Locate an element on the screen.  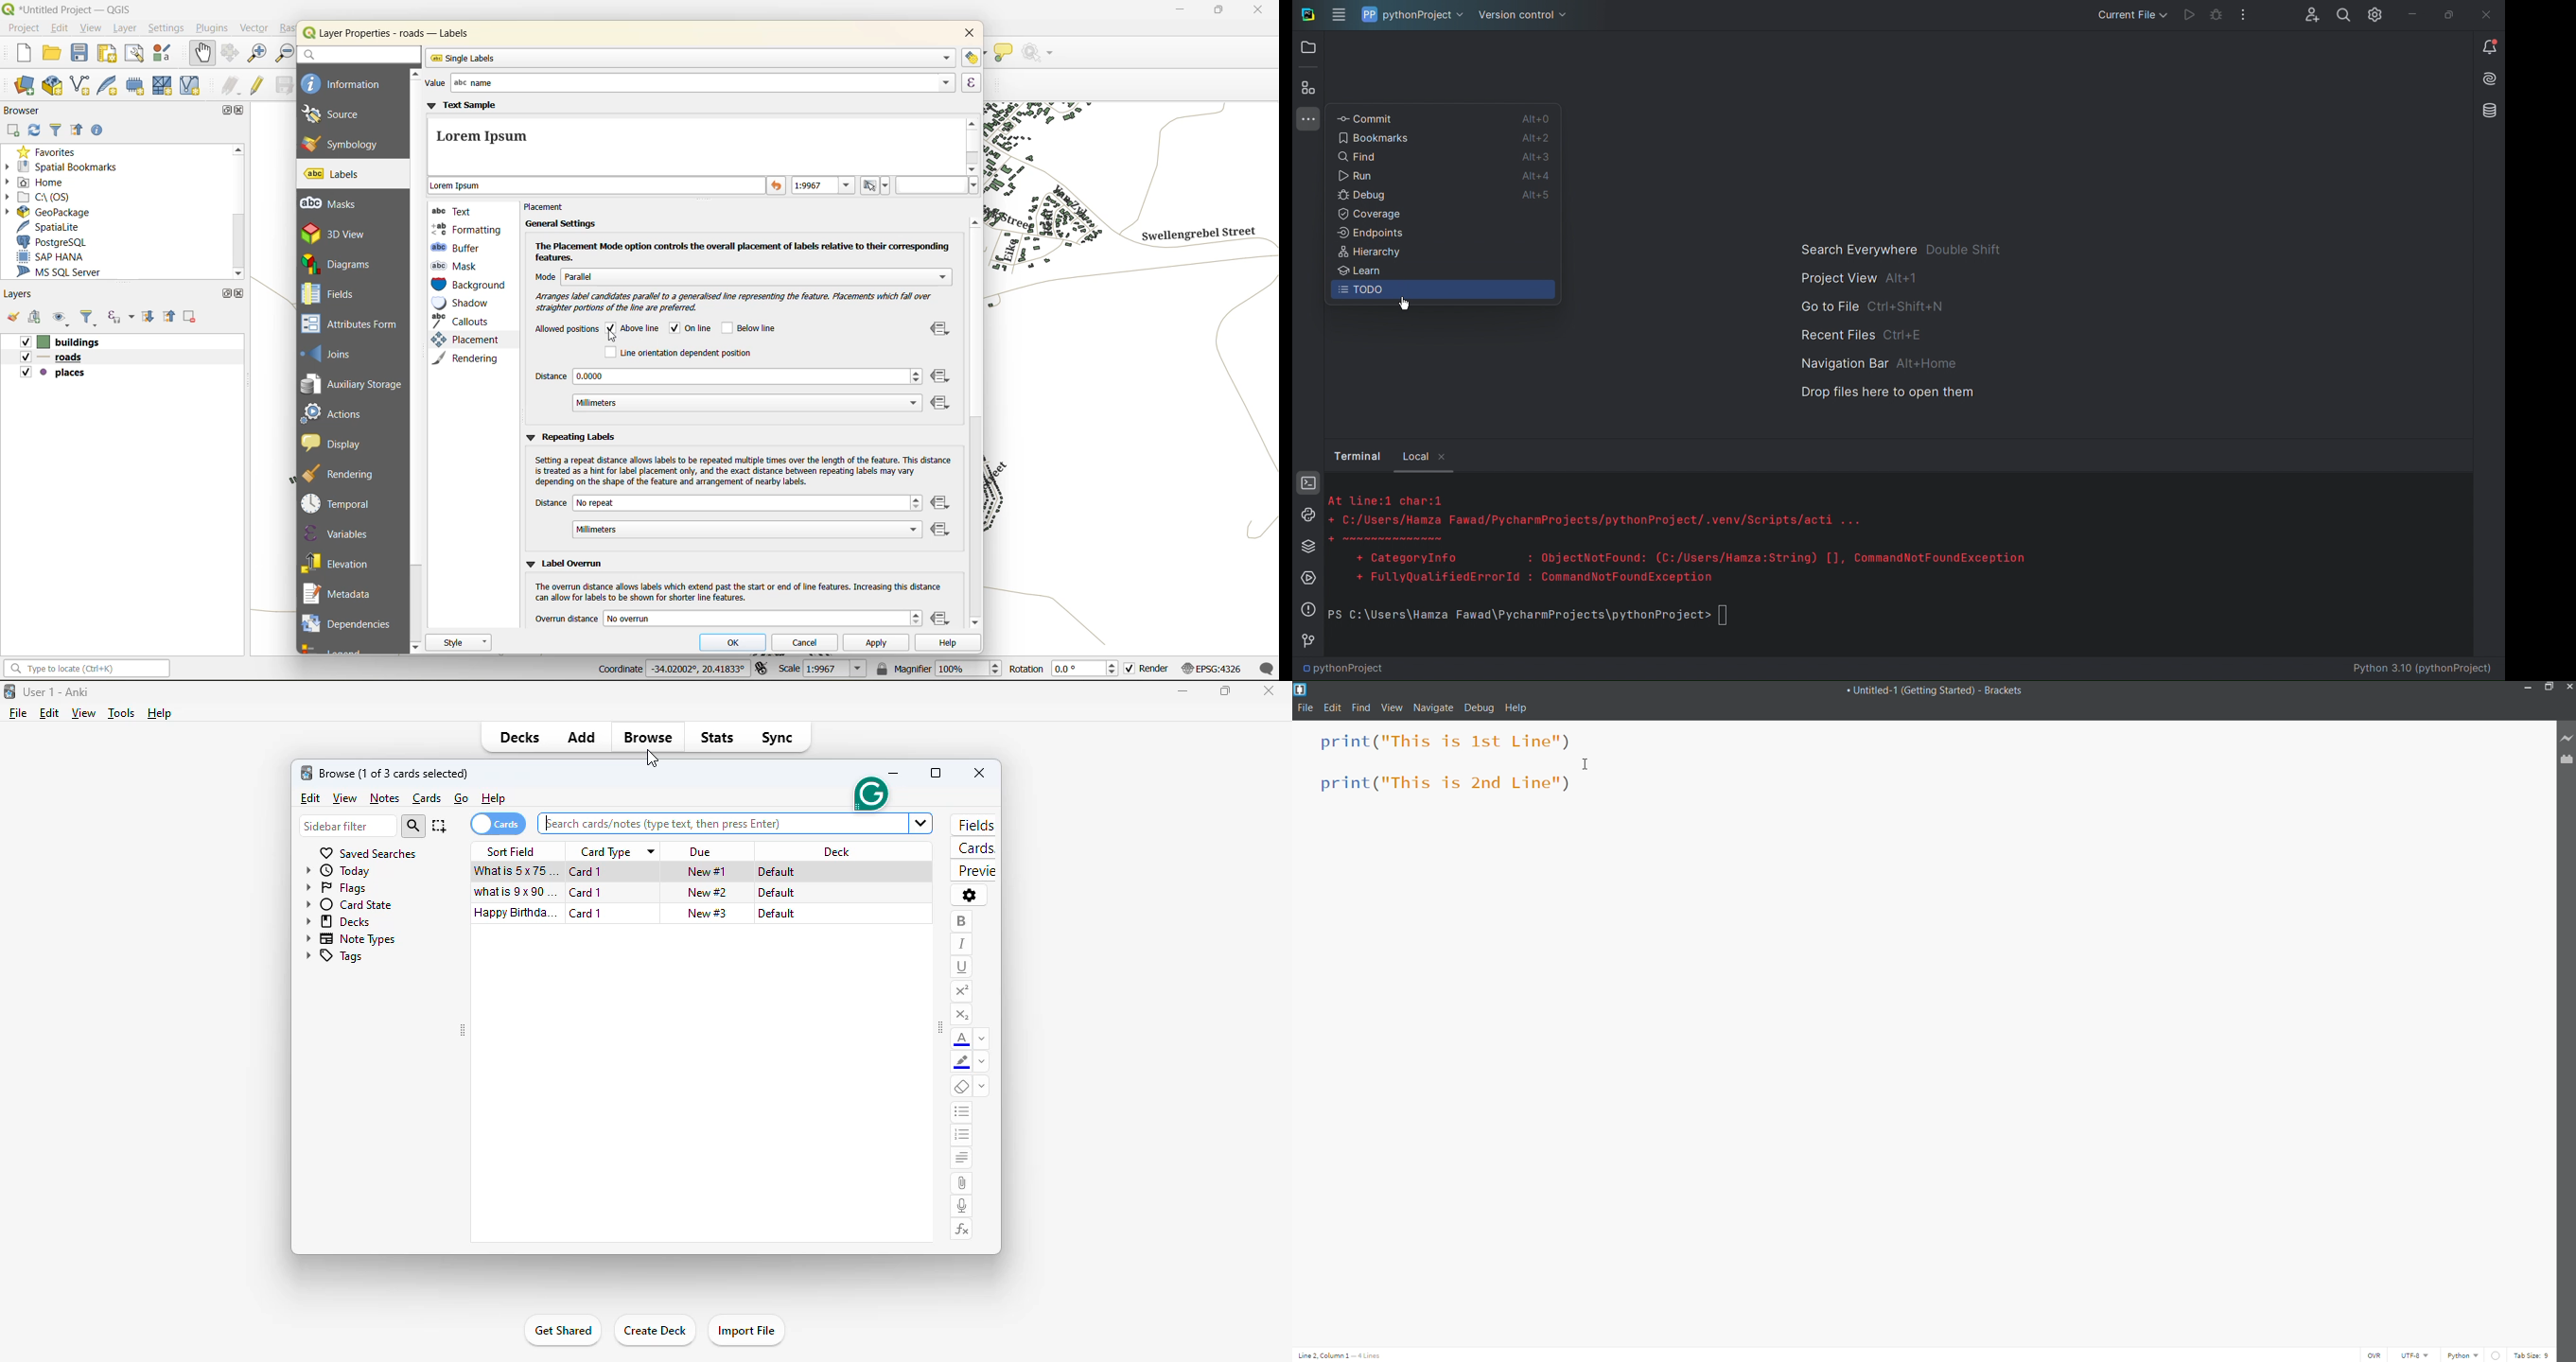
Alt+ 2 is located at coordinates (1533, 139).